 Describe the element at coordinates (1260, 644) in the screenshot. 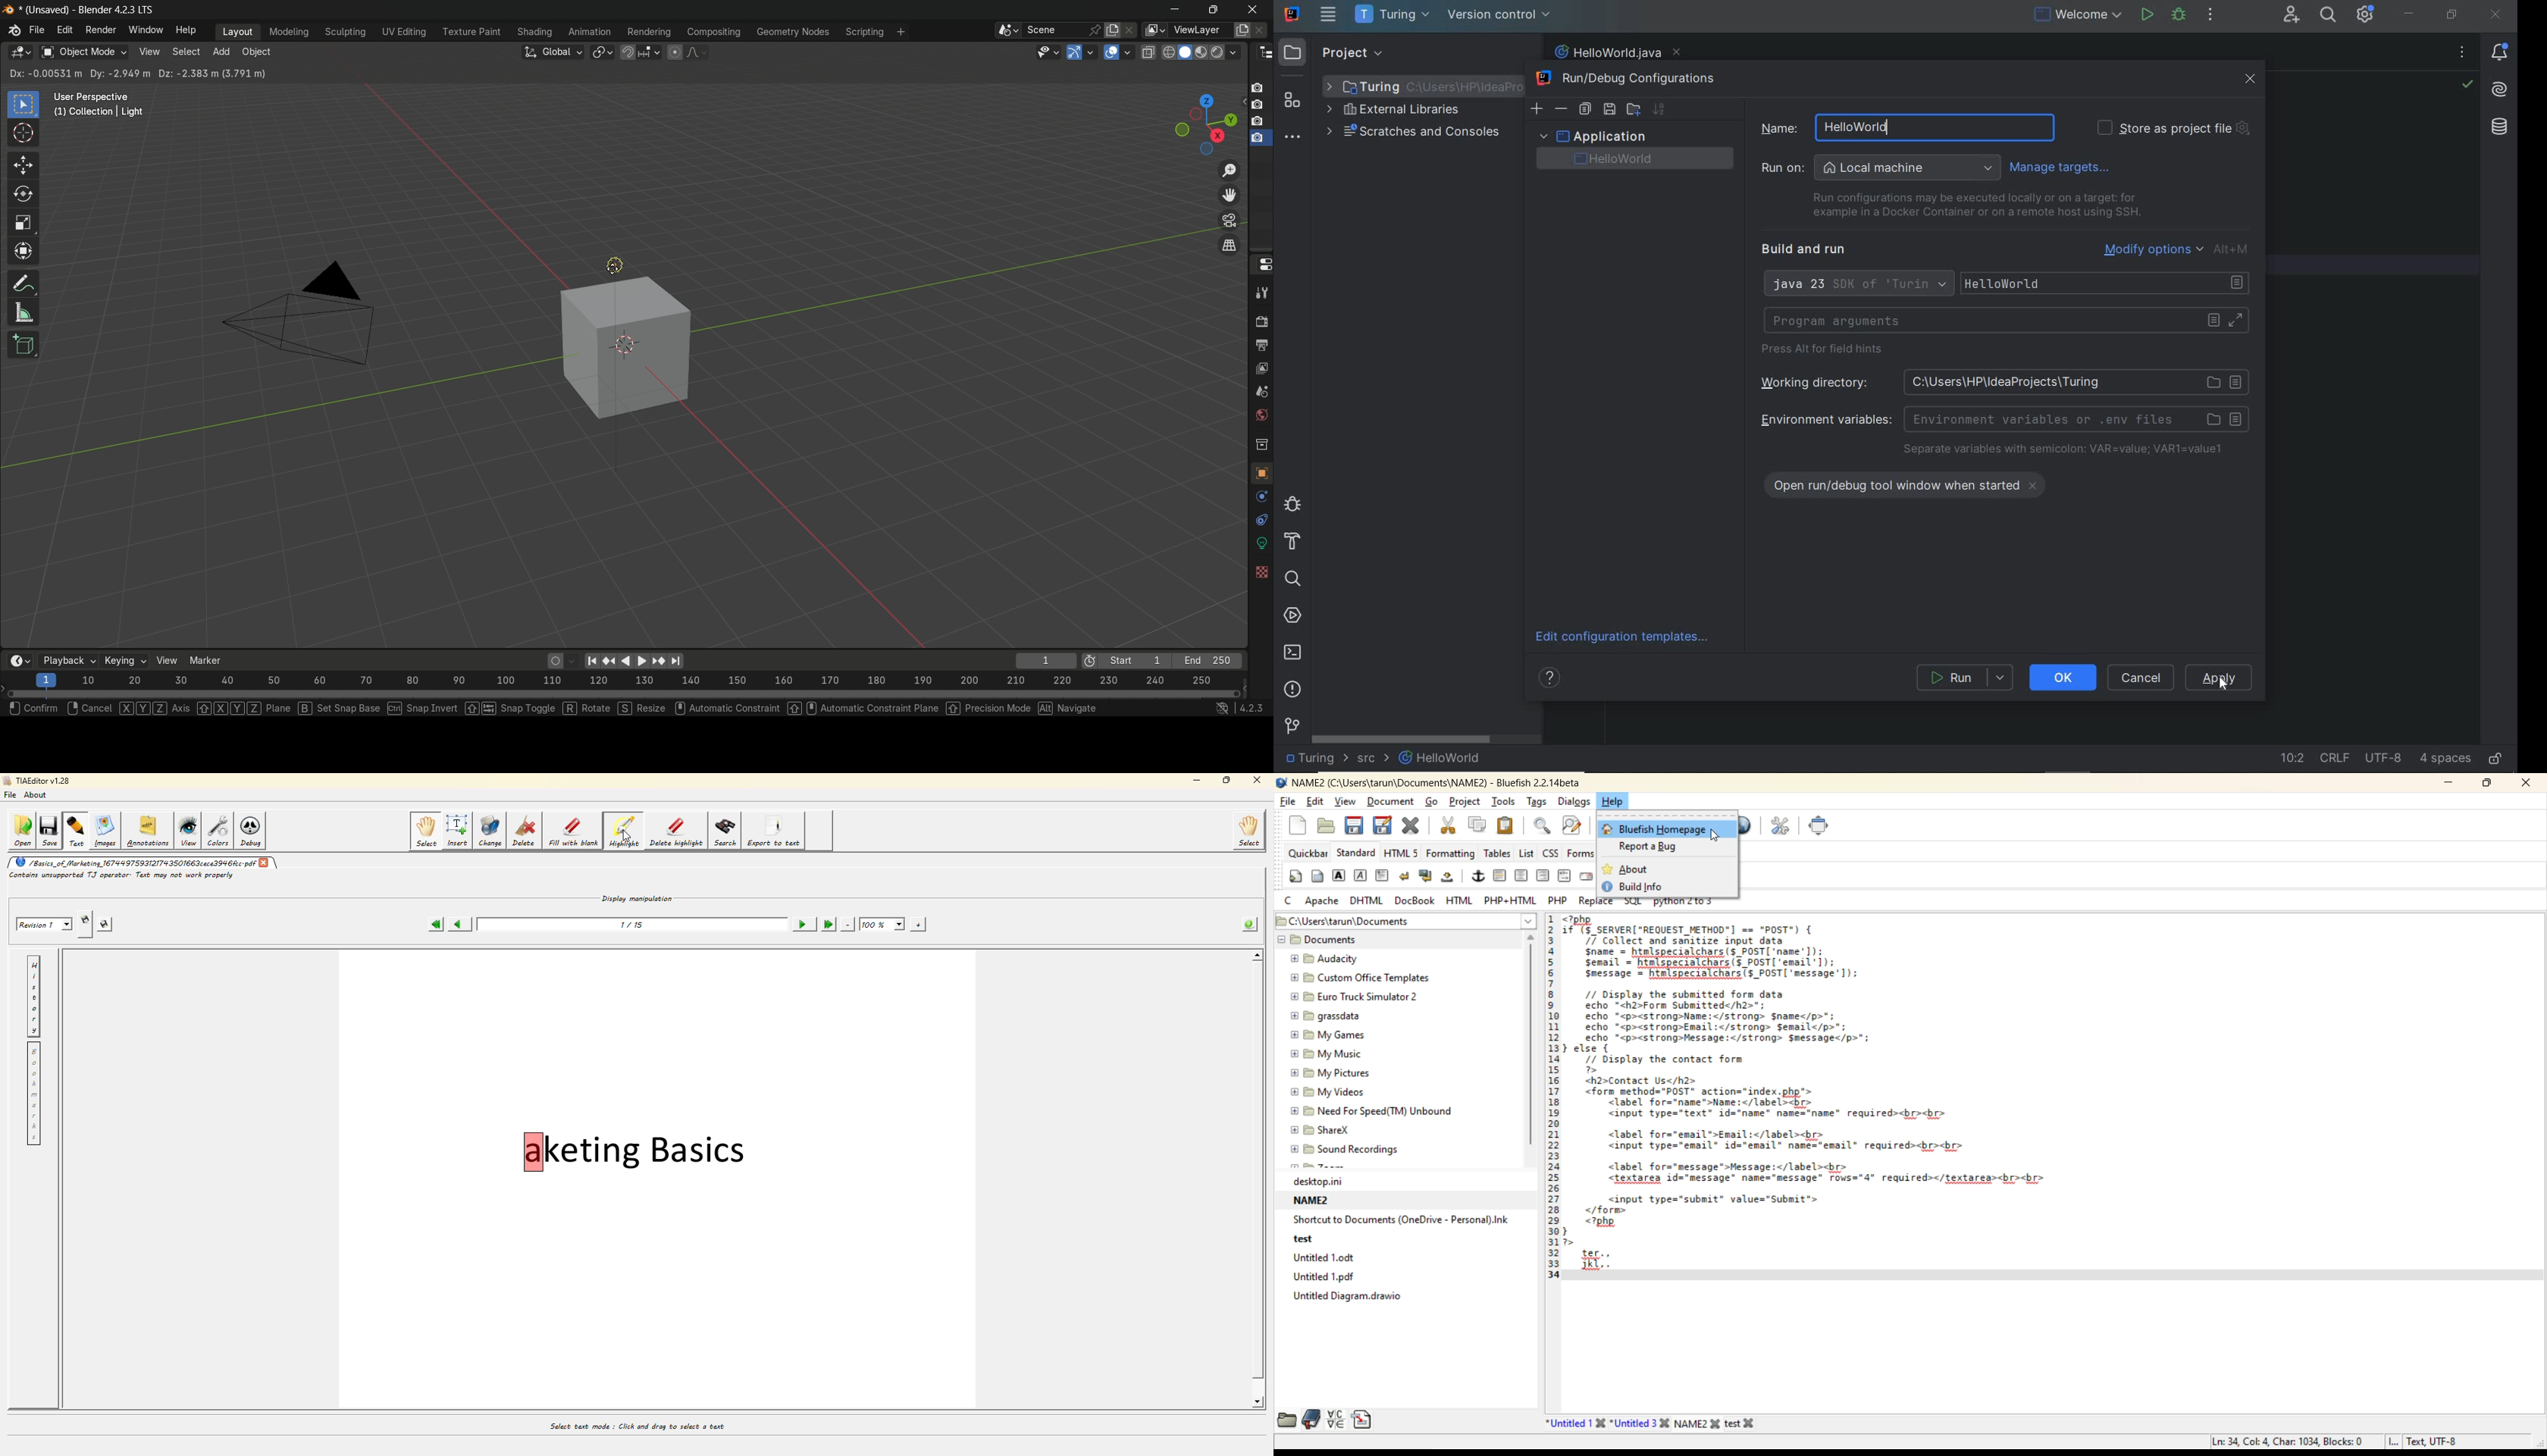

I see `texture` at that location.